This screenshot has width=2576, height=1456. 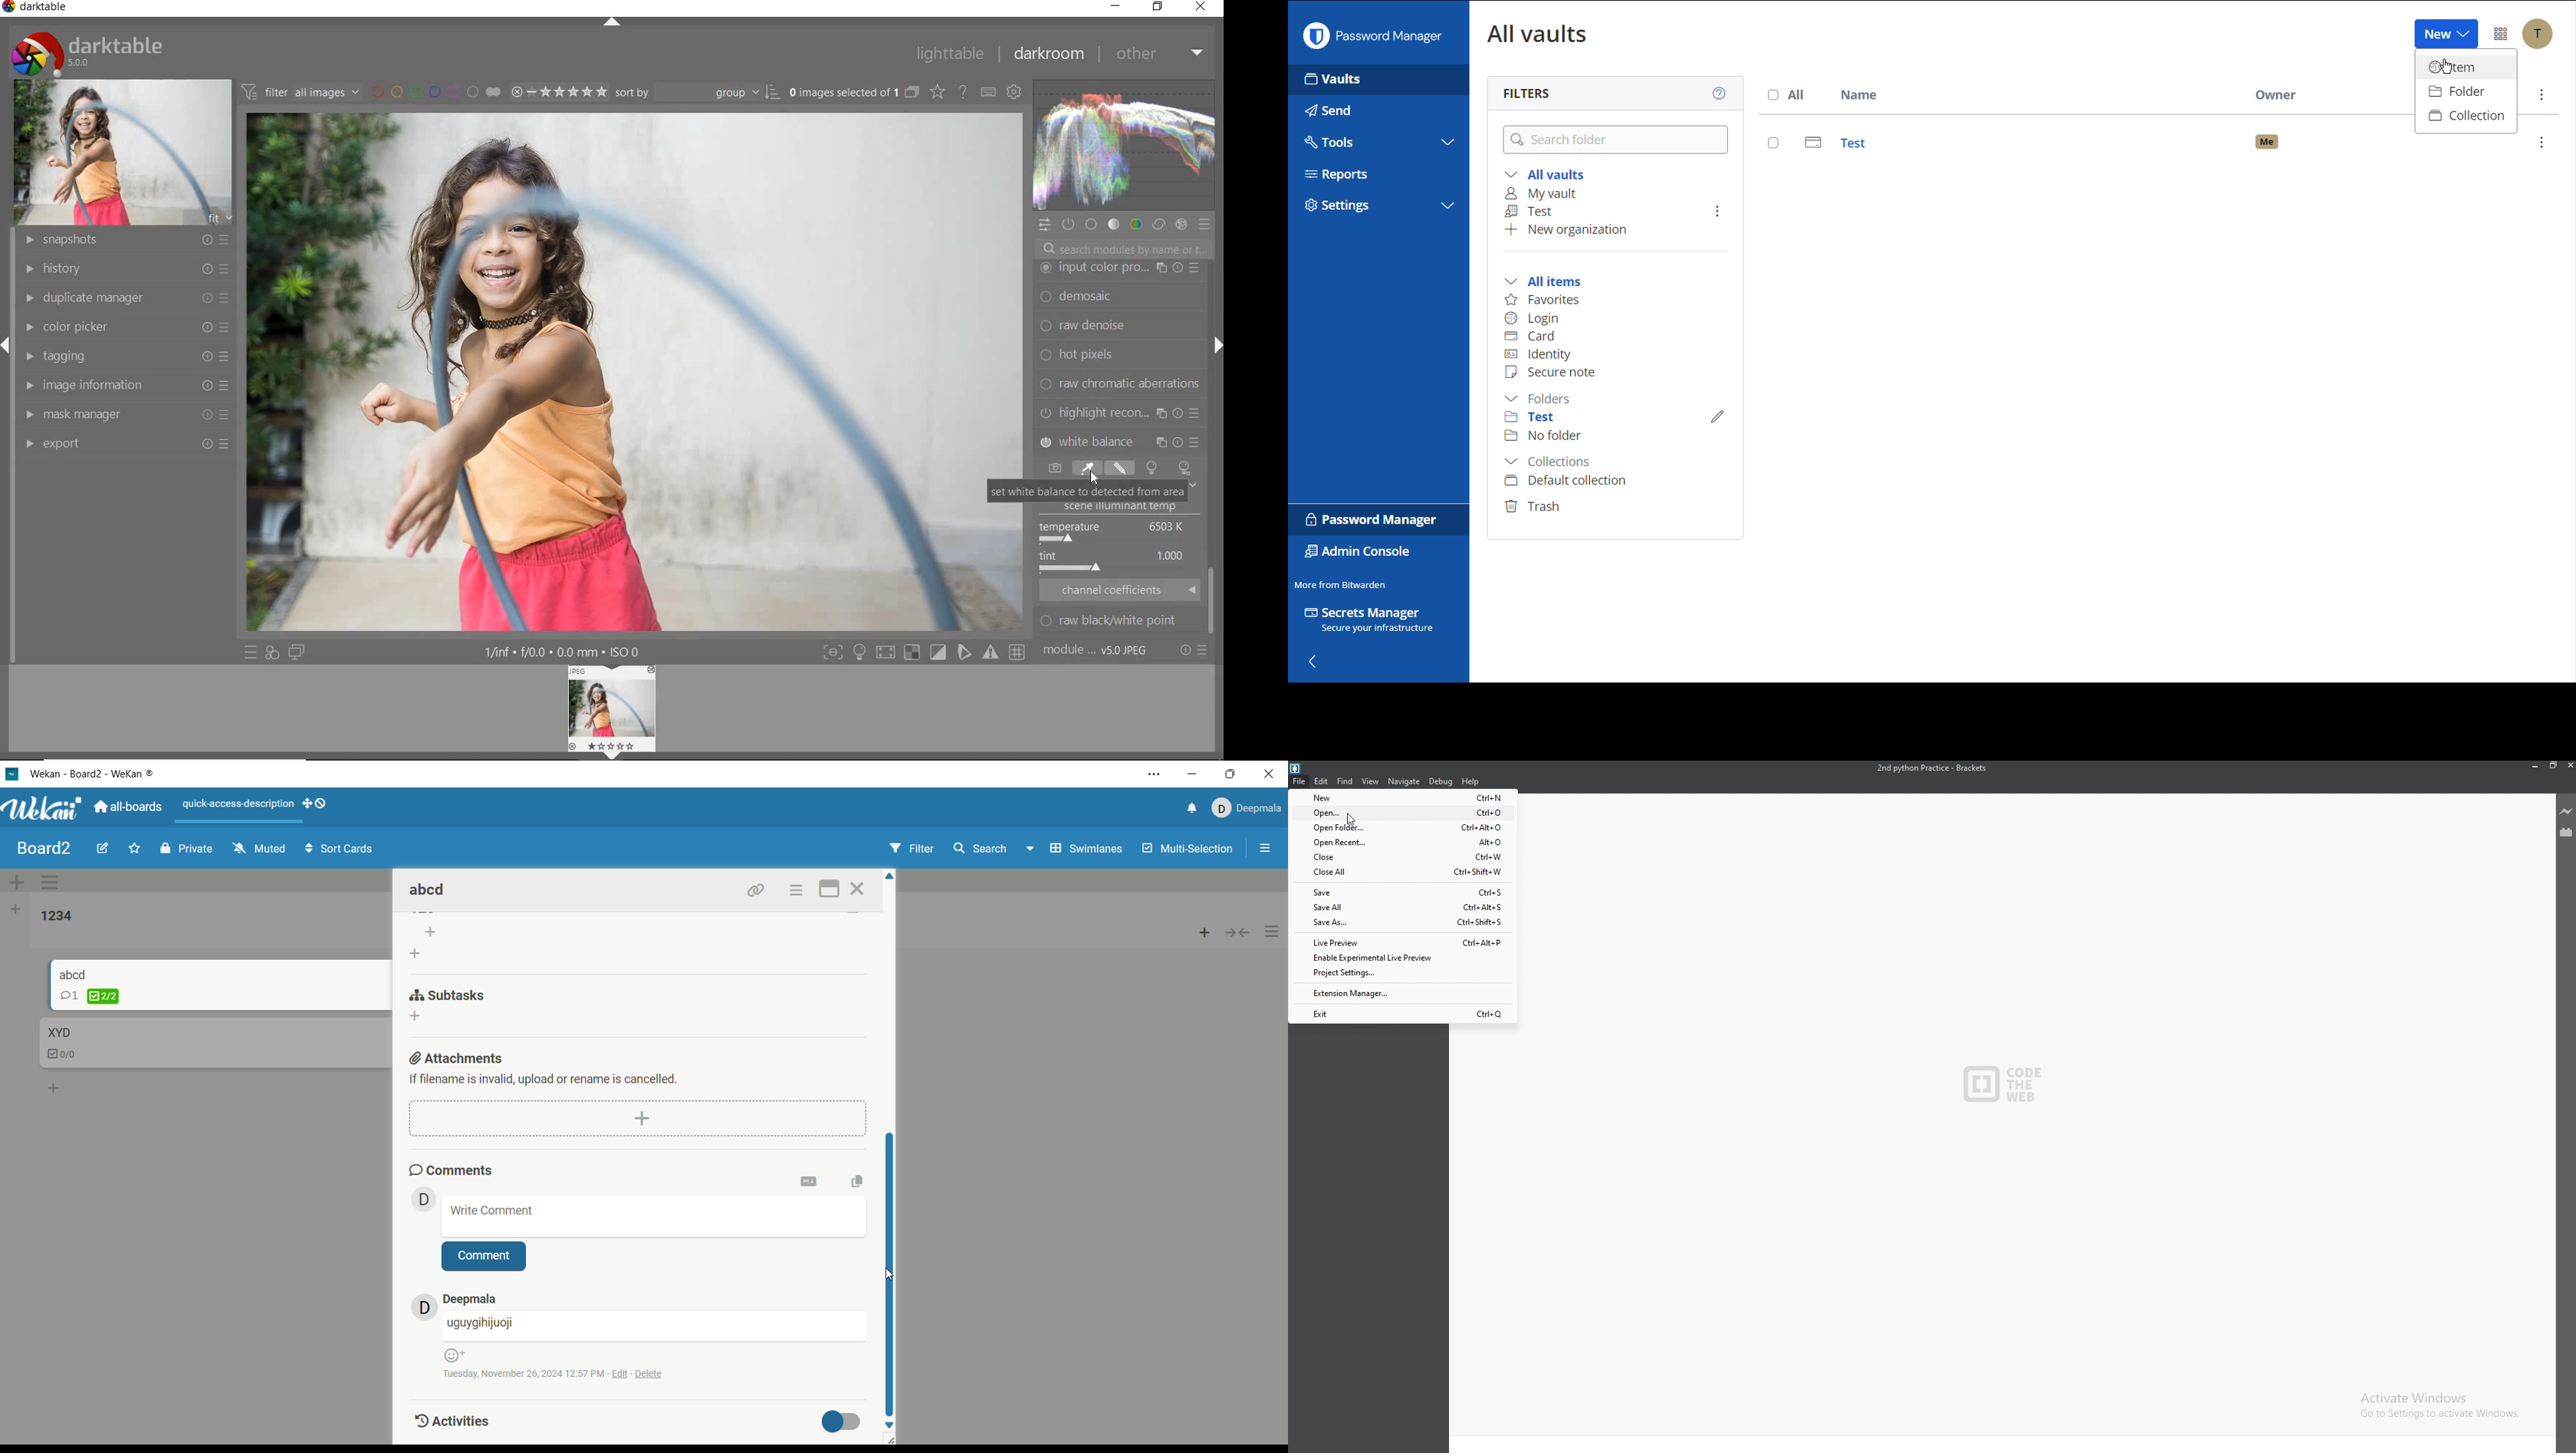 What do you see at coordinates (1195, 851) in the screenshot?
I see `multi-selection` at bounding box center [1195, 851].